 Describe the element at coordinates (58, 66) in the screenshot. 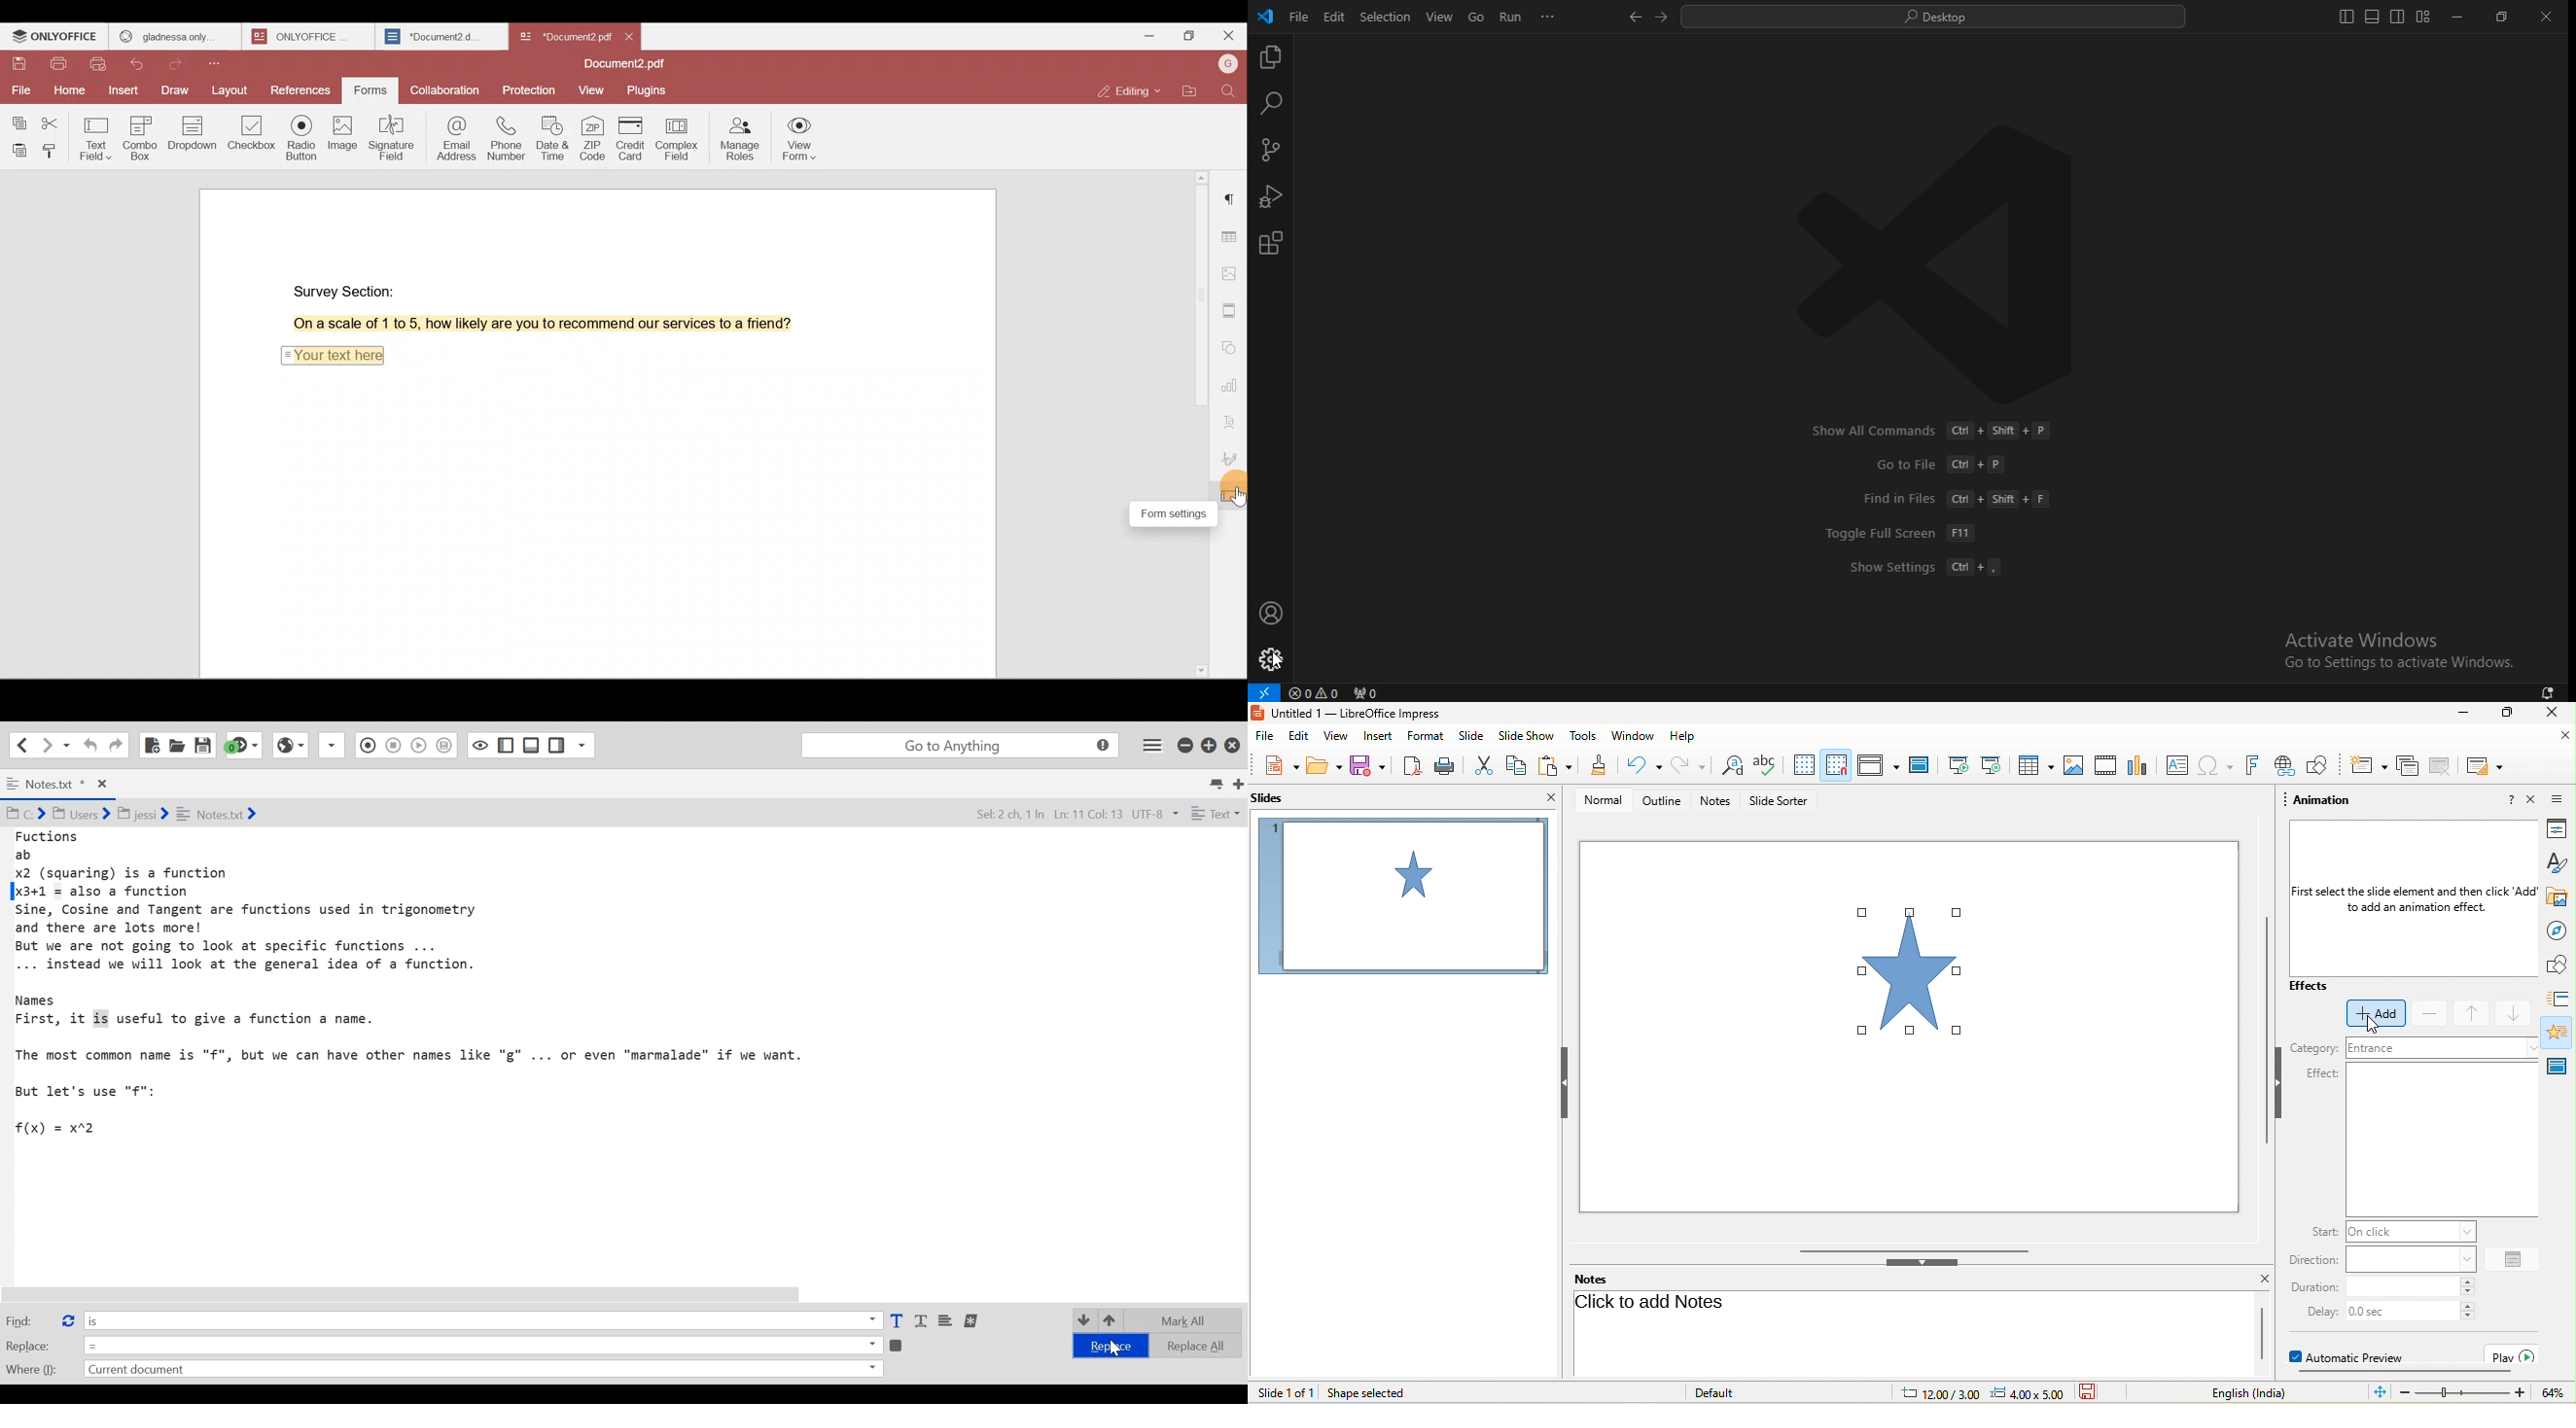

I see `Print file` at that location.